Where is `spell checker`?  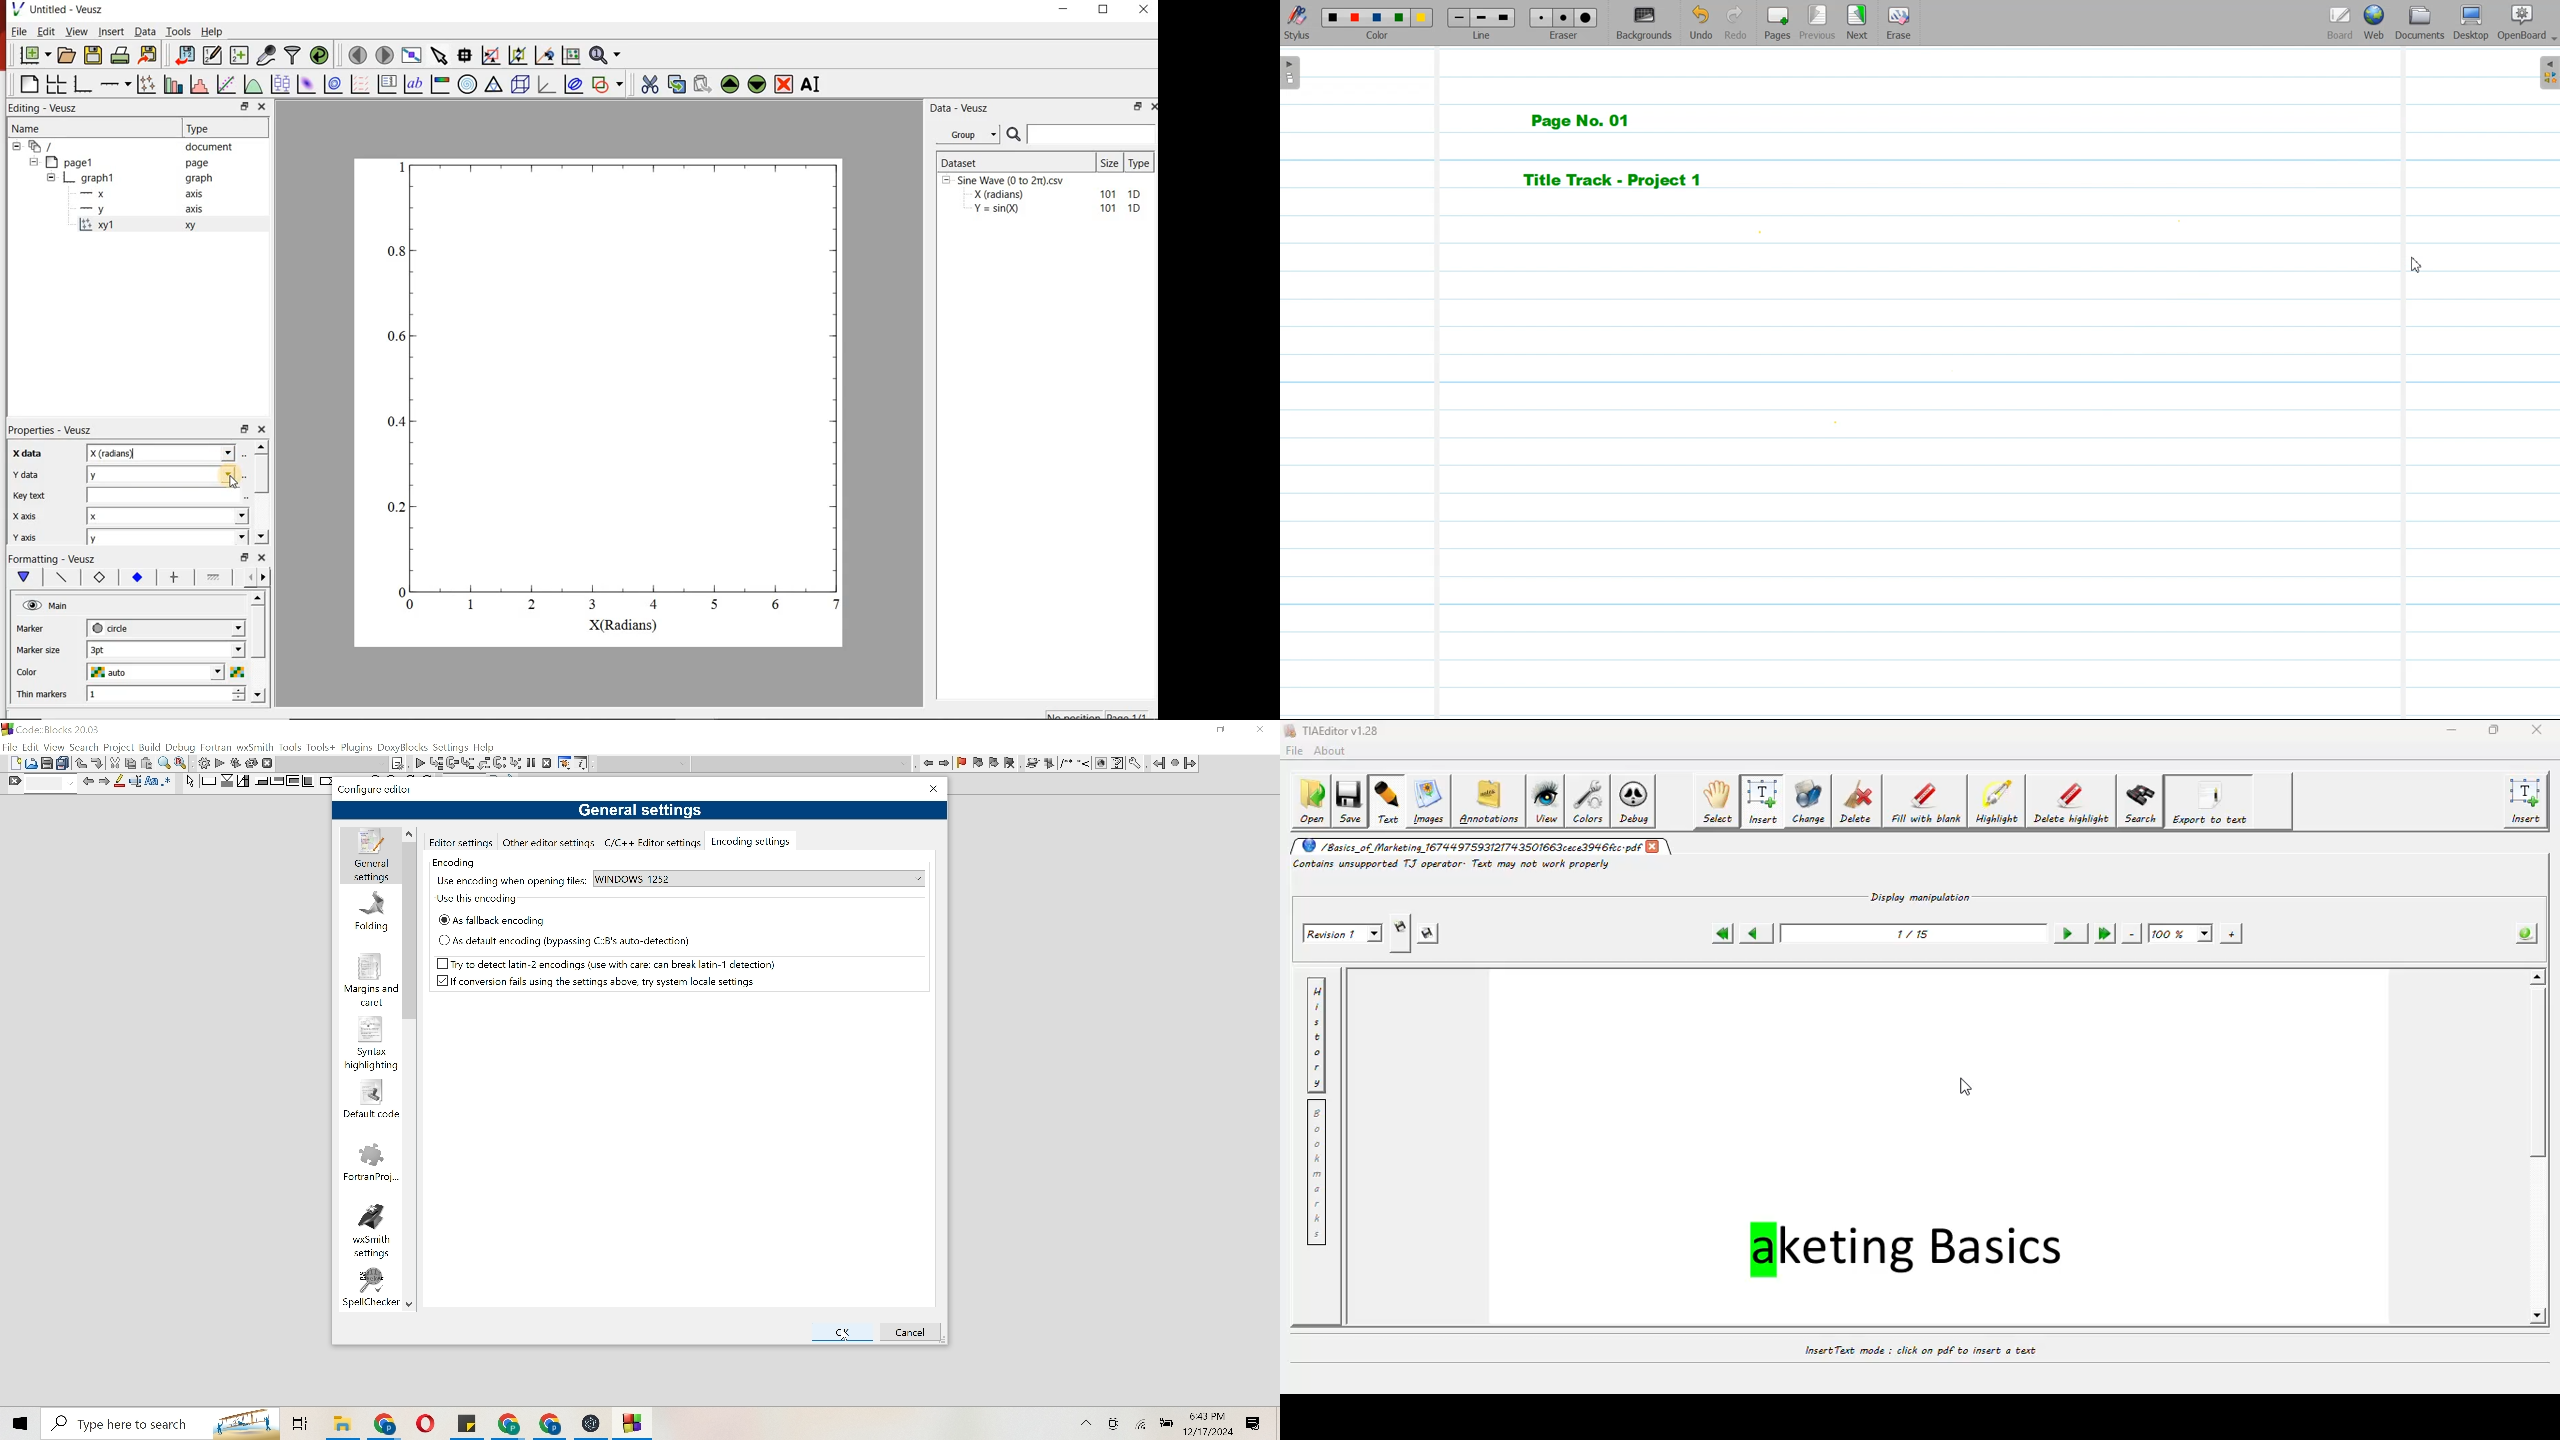 spell checker is located at coordinates (371, 1287).